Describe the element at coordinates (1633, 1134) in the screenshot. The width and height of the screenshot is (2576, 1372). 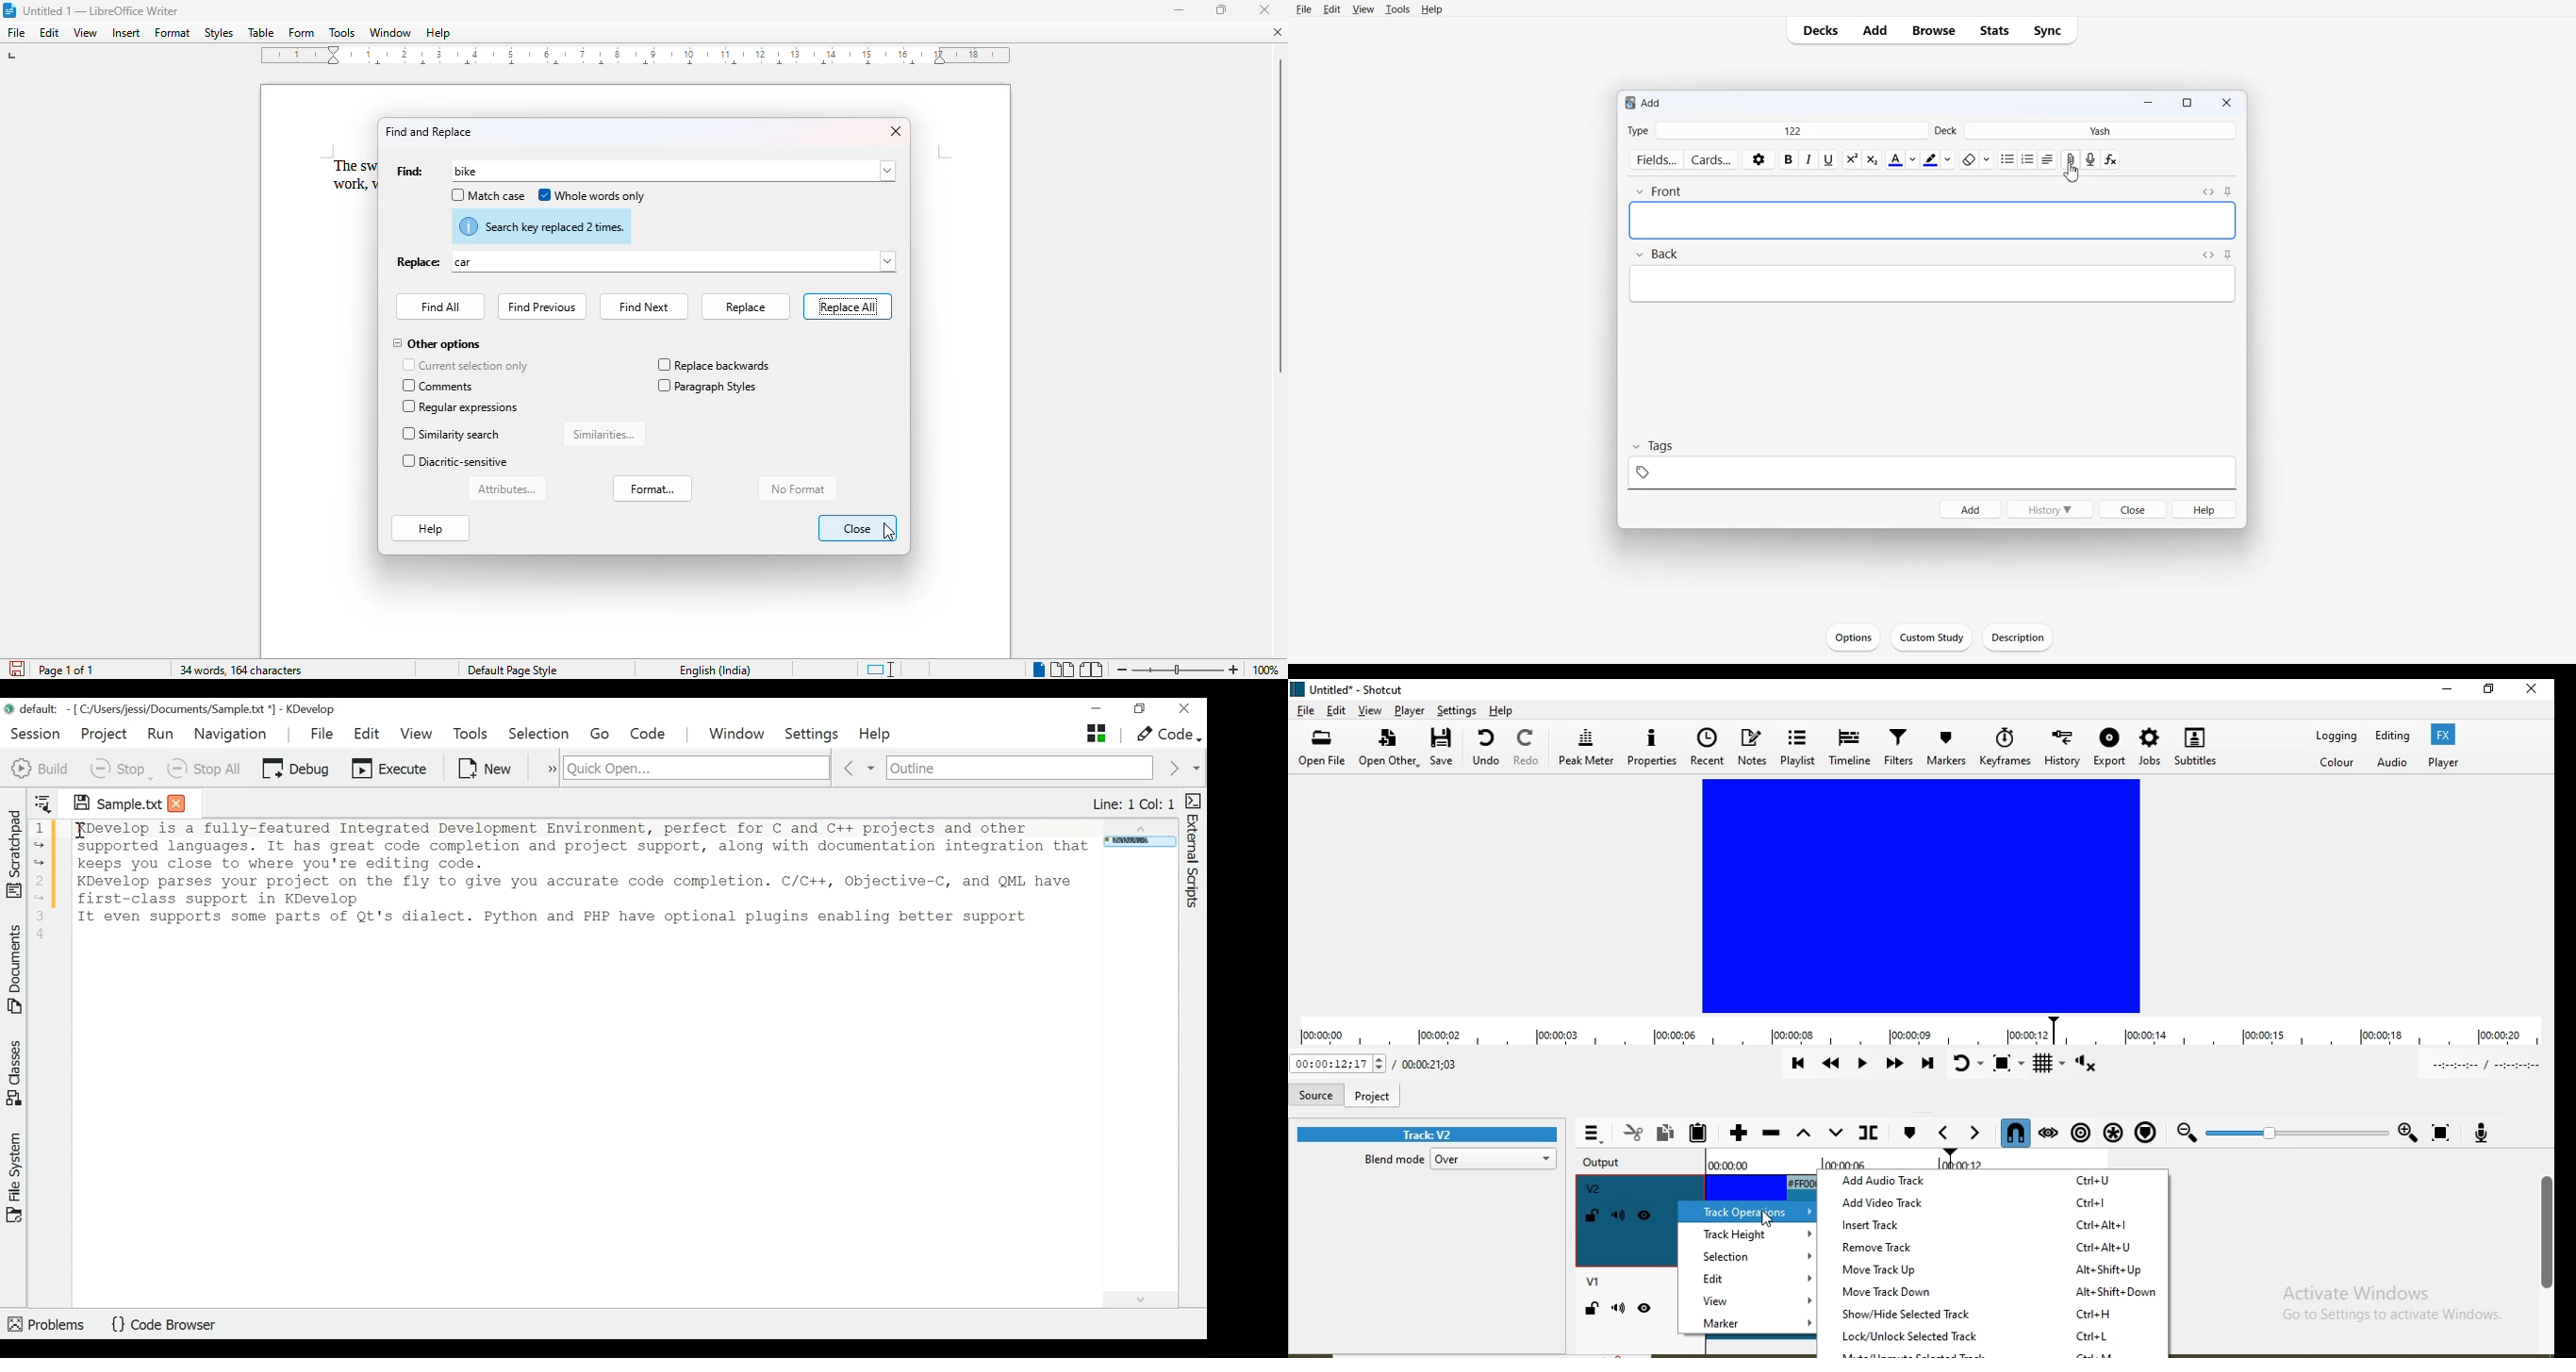
I see `Cut` at that location.